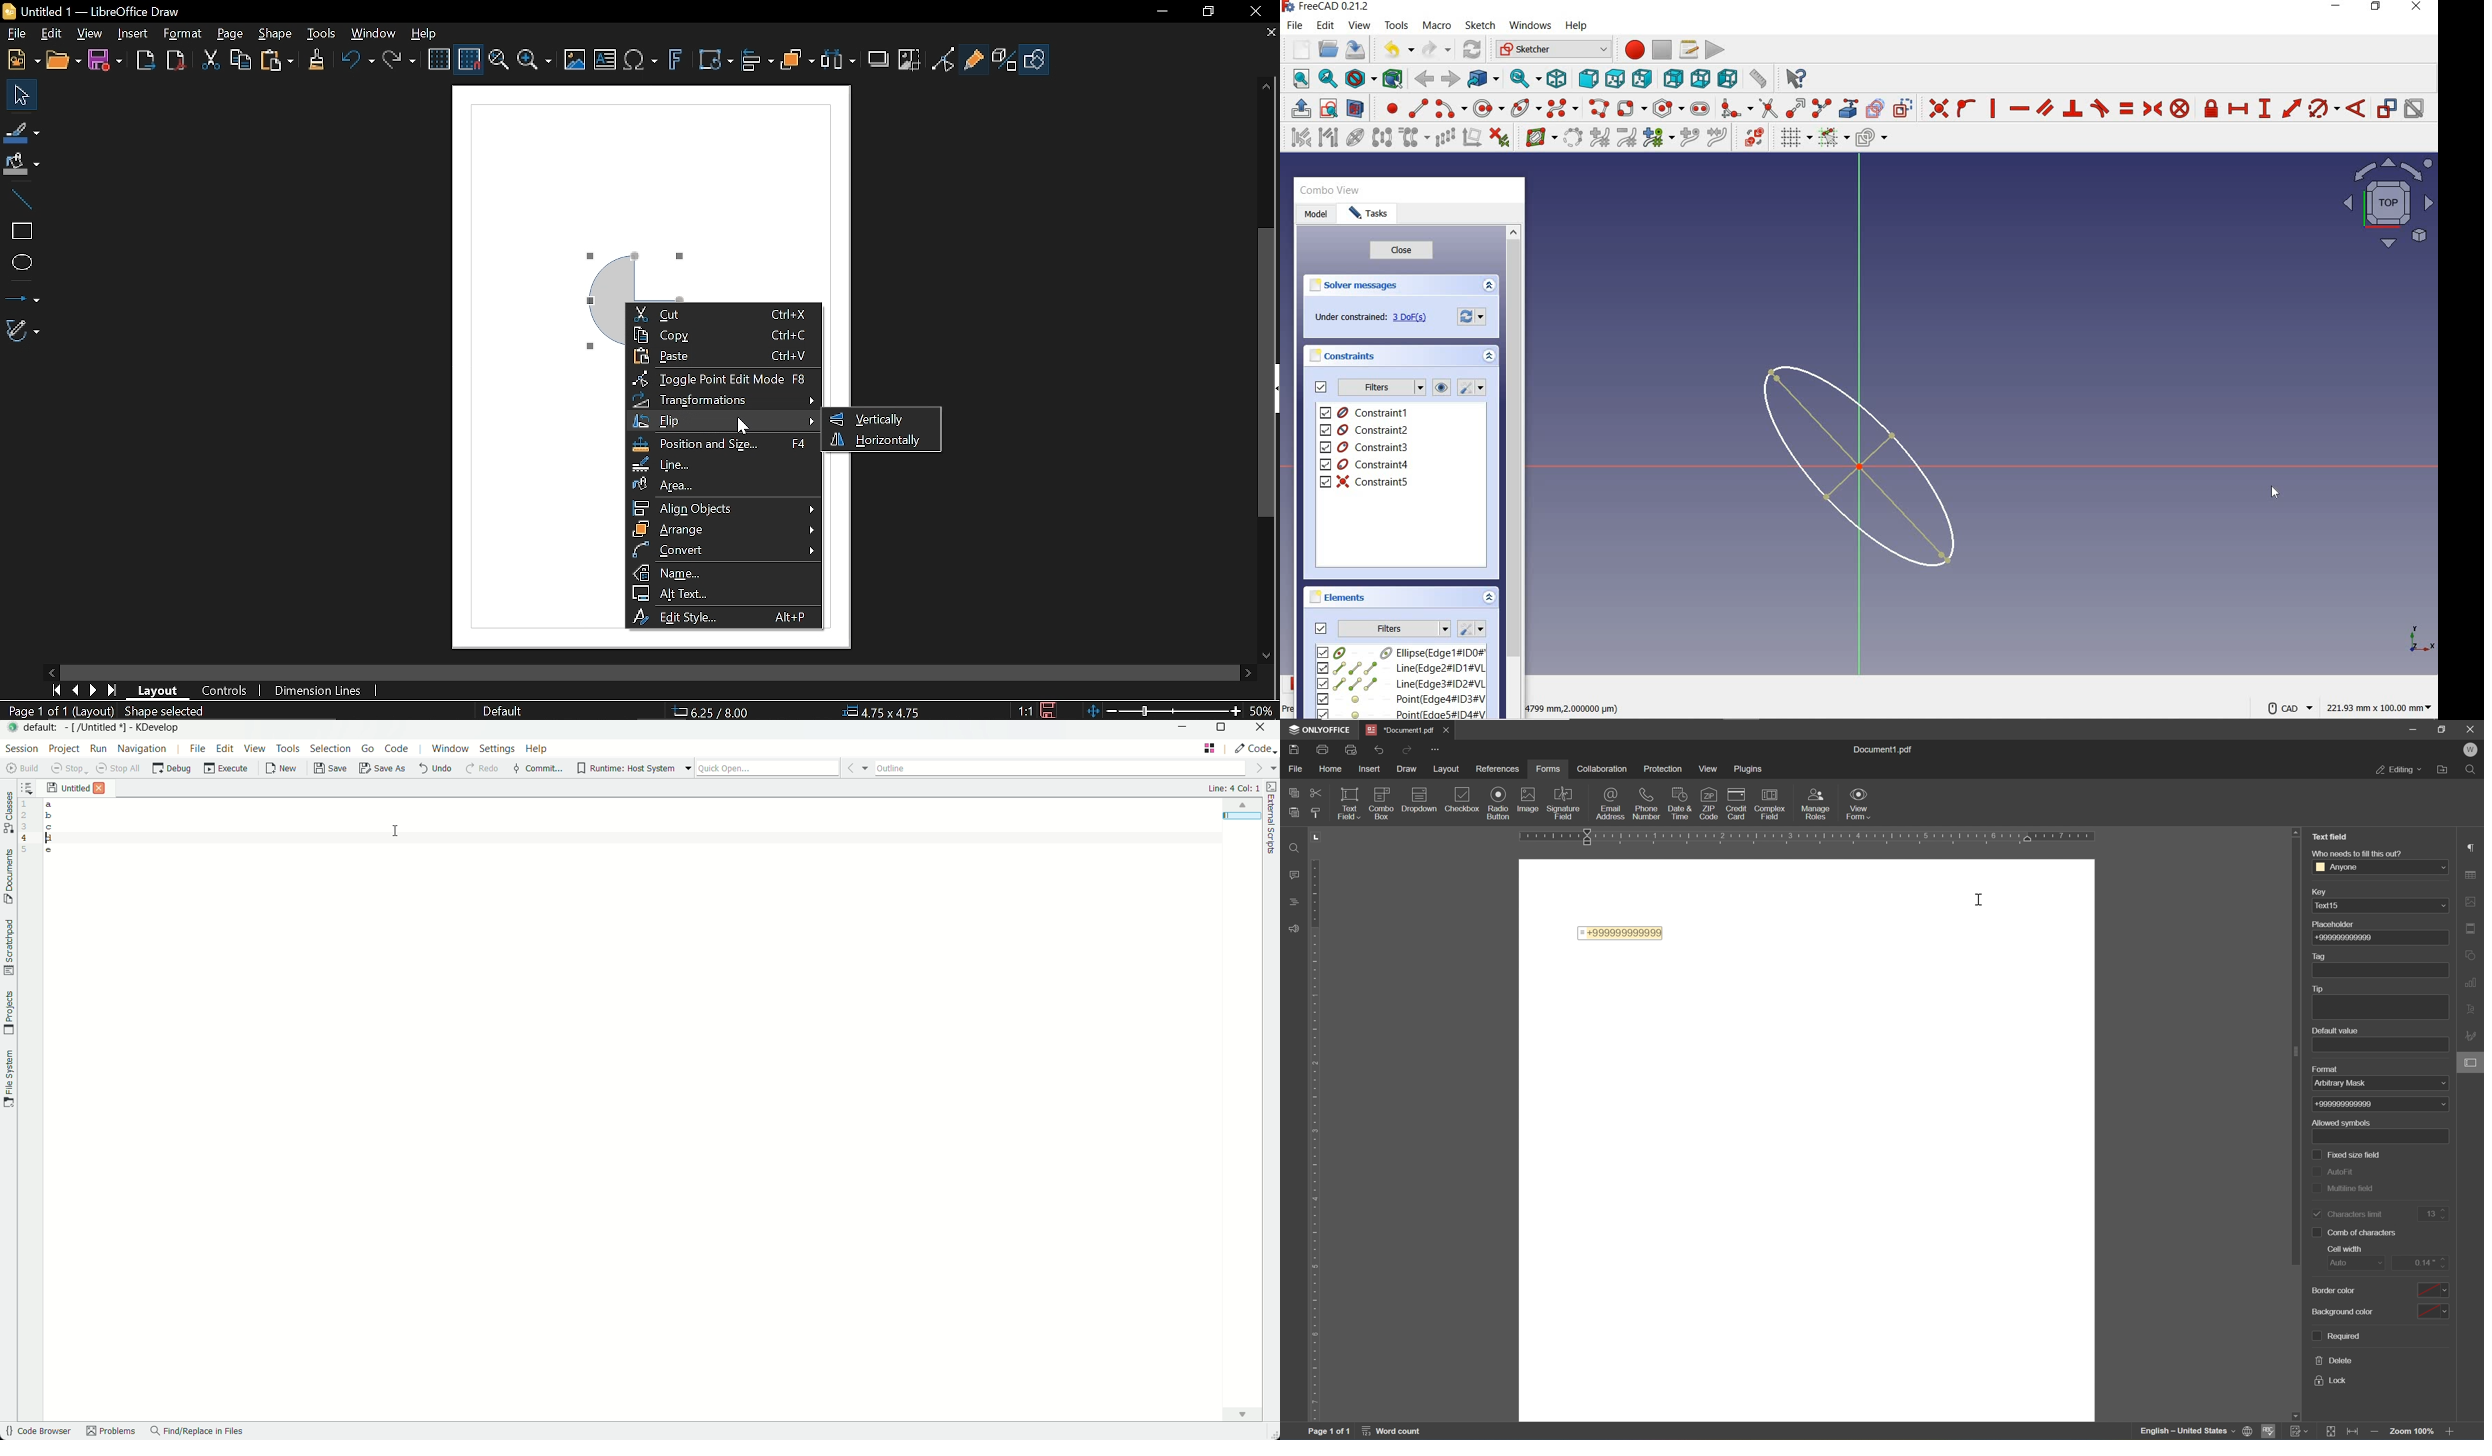 This screenshot has width=2492, height=1456. I want to click on Transformation, so click(723, 400).